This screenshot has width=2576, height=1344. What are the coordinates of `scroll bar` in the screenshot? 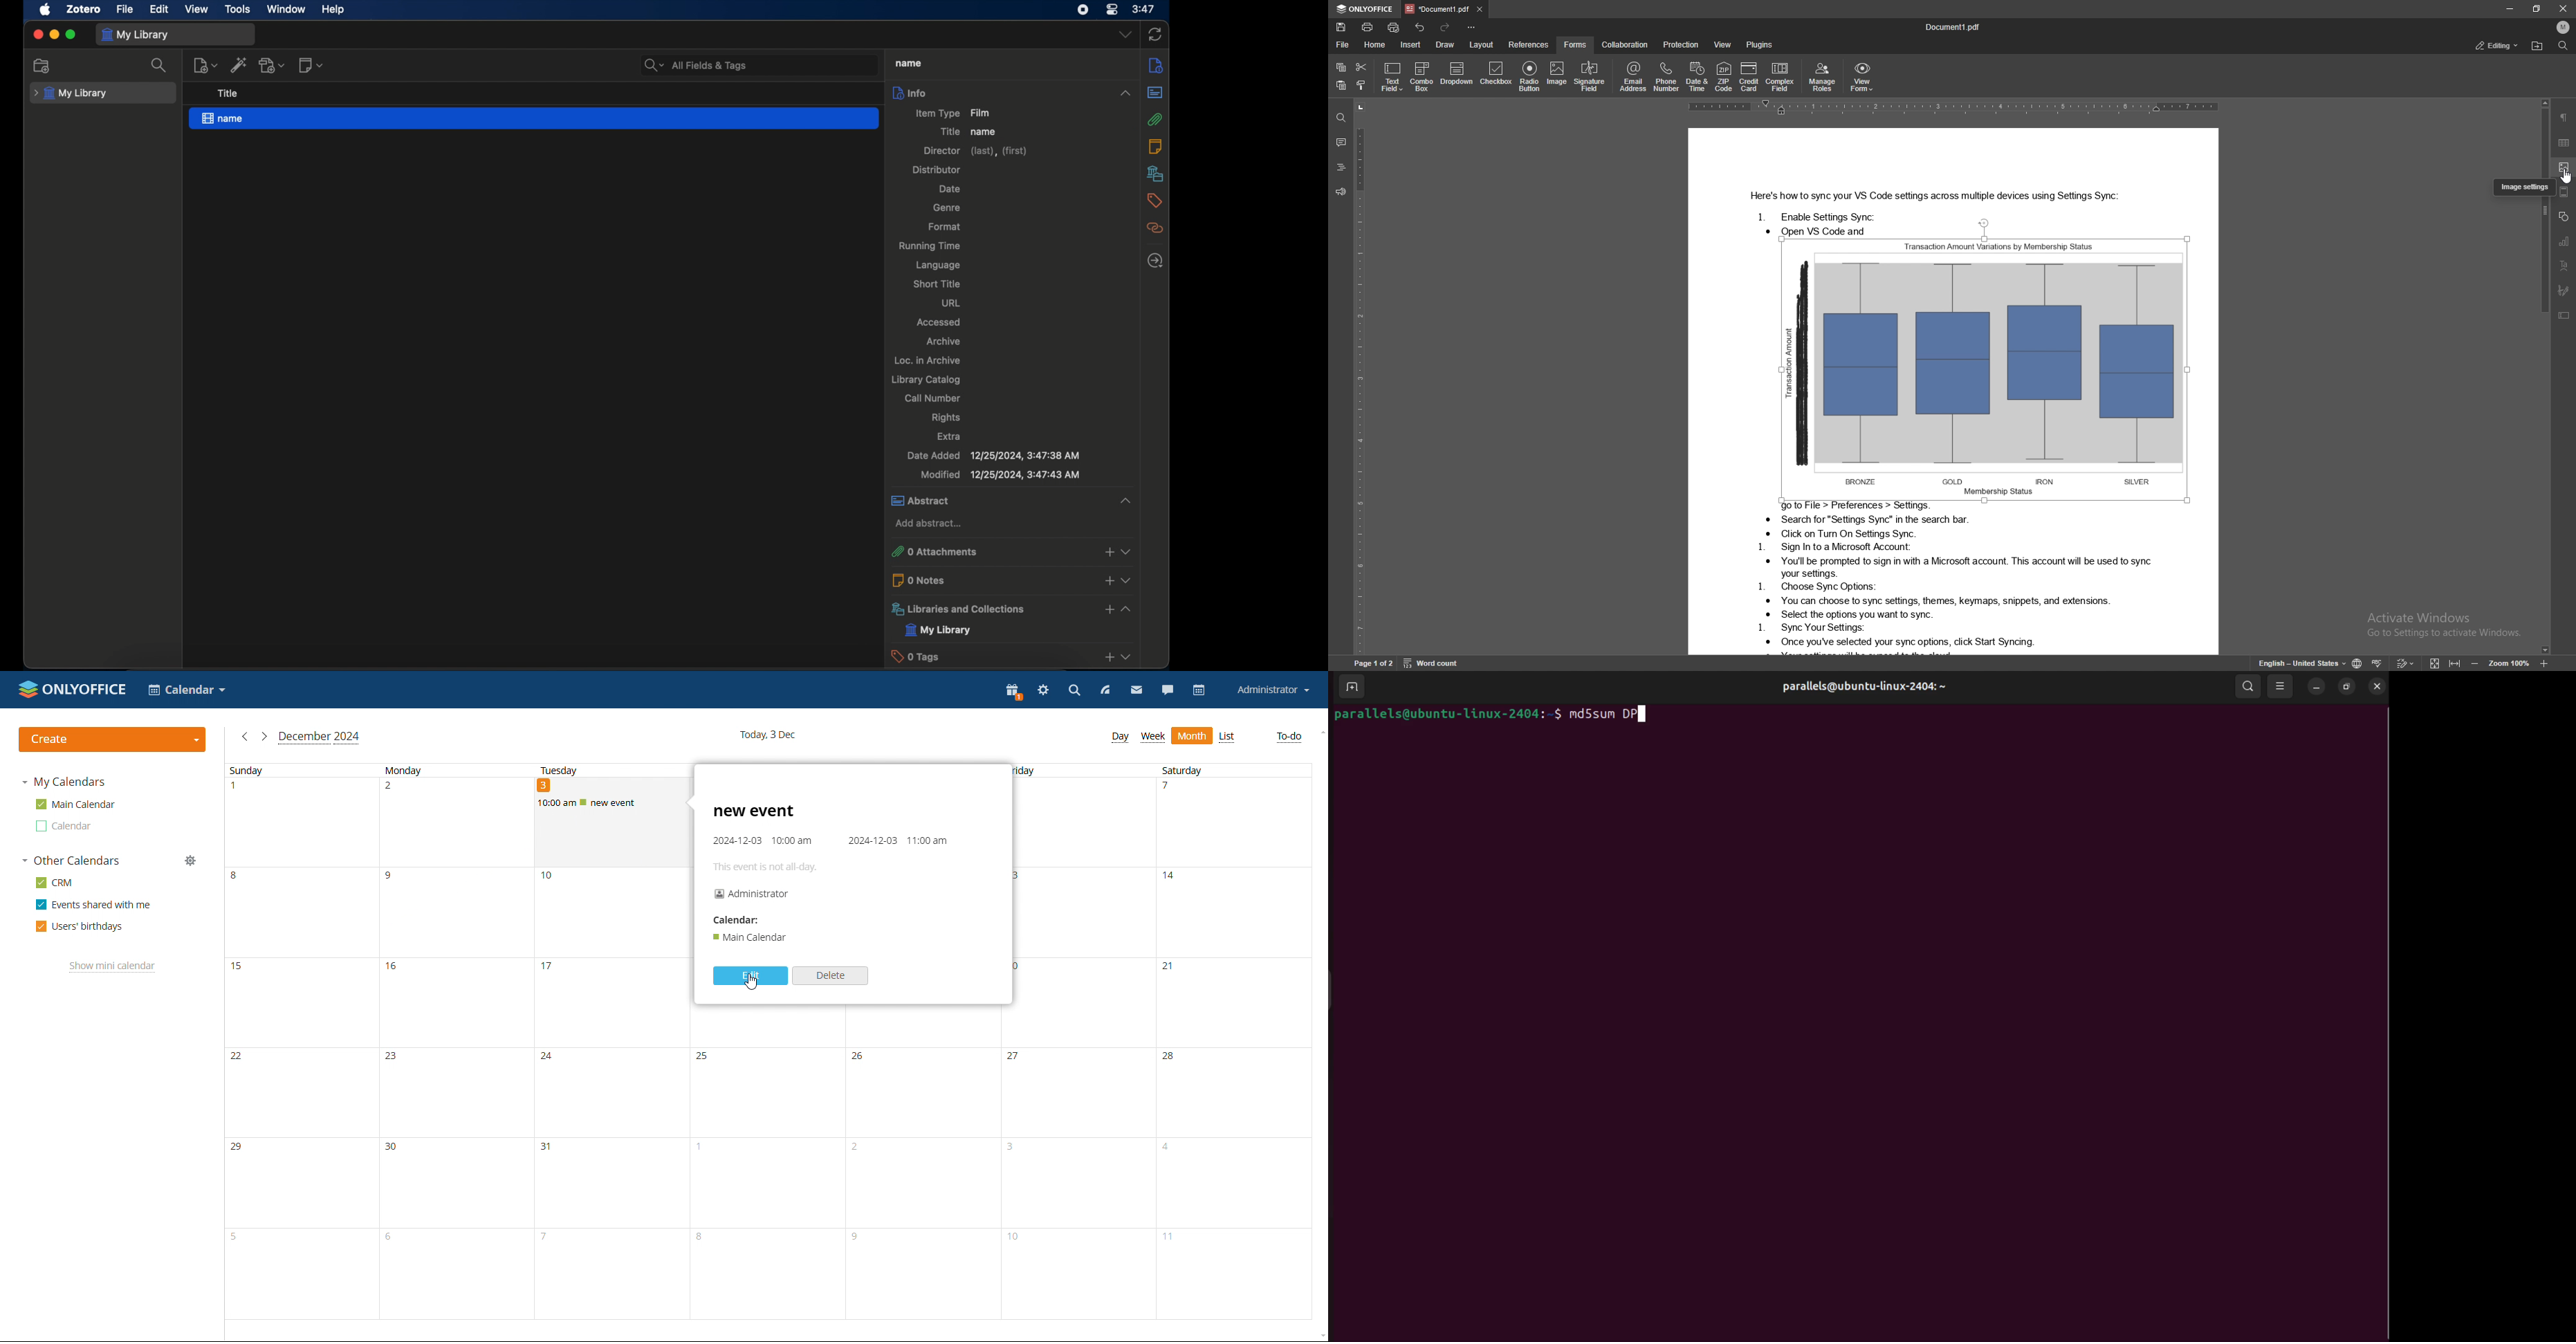 It's located at (2547, 426).